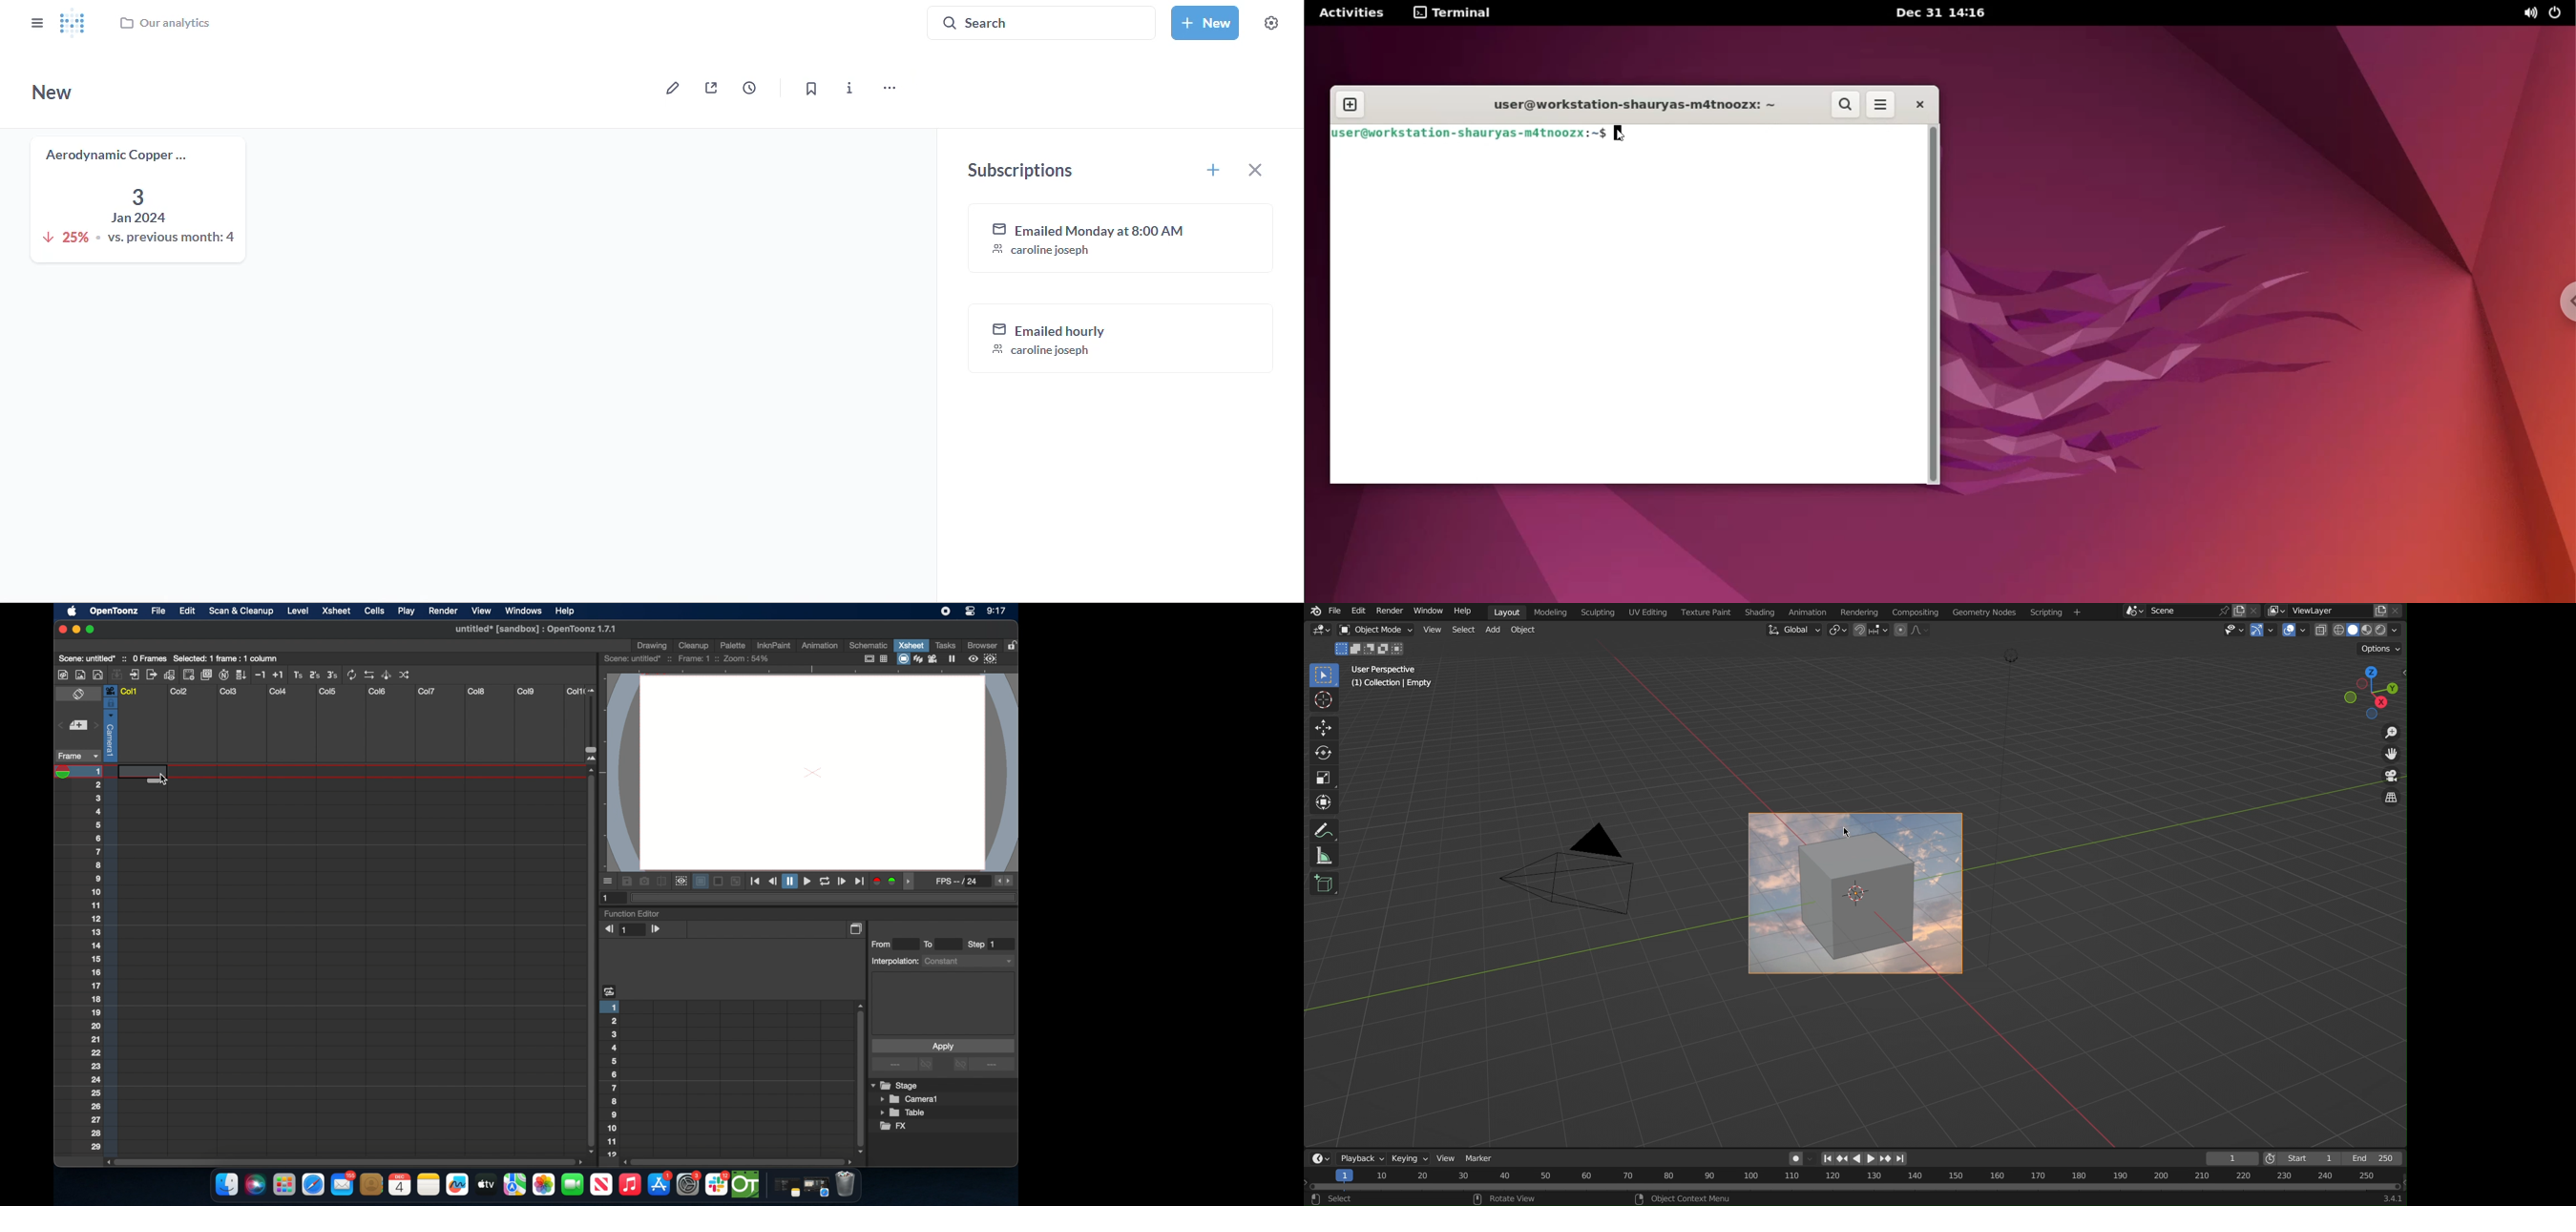 The width and height of the screenshot is (2576, 1232). Describe the element at coordinates (718, 1185) in the screenshot. I see `slack` at that location.